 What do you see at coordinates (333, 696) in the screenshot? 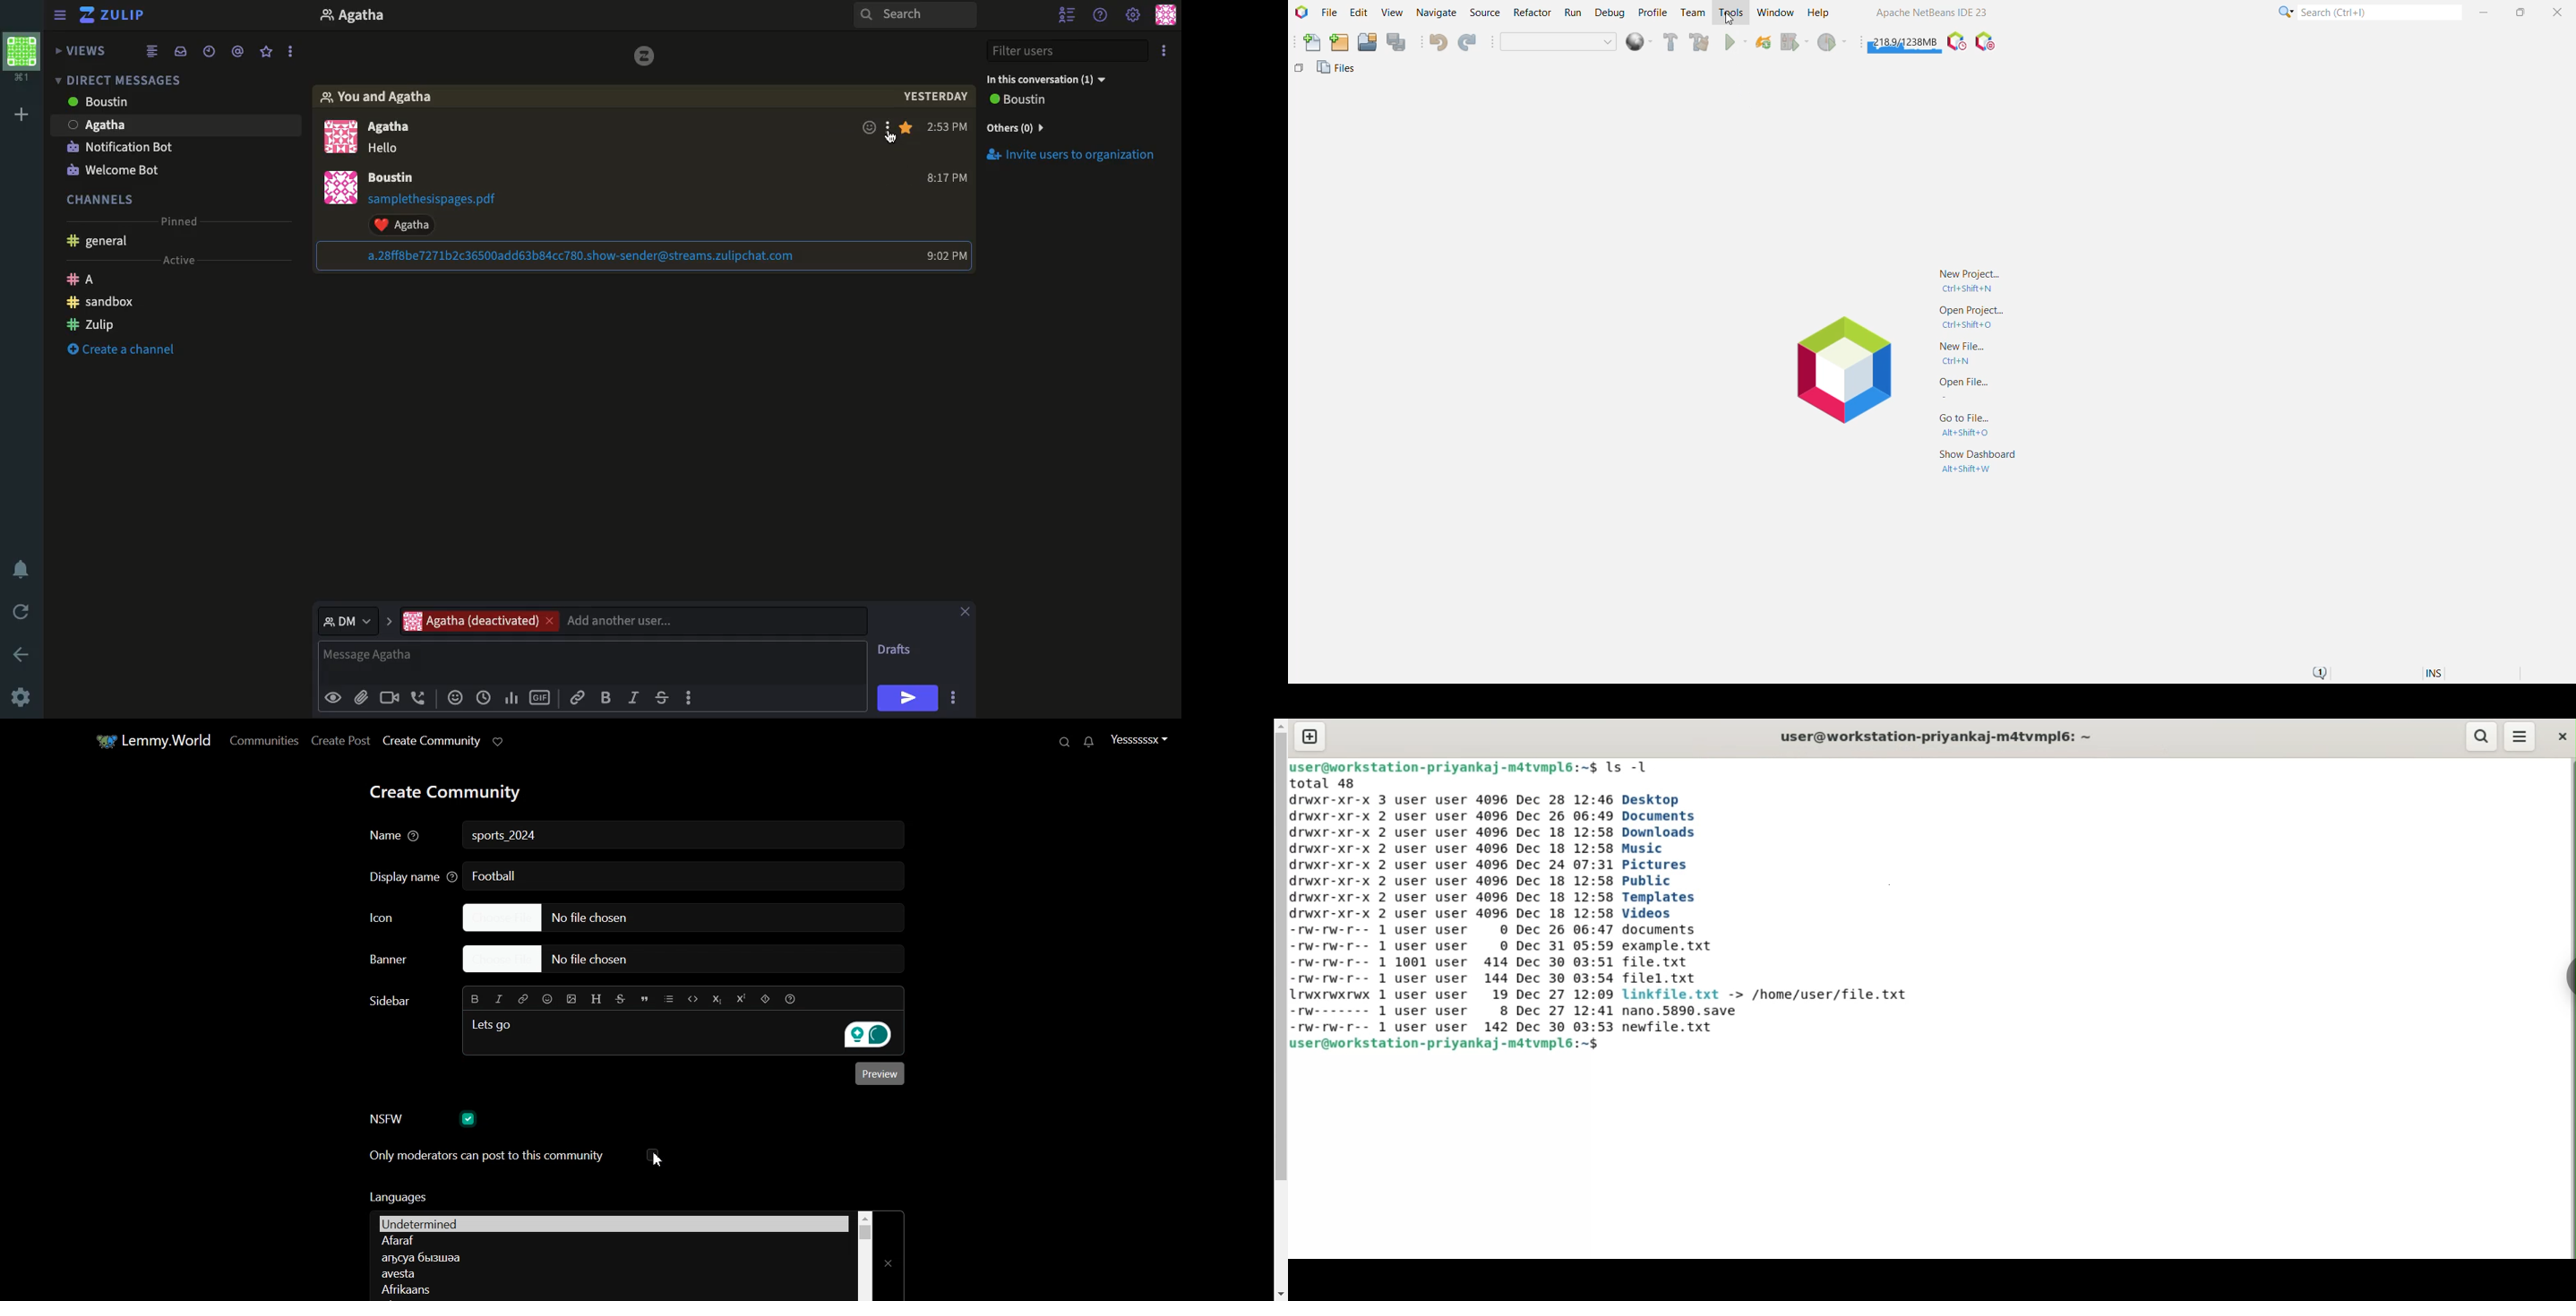
I see `Preview` at bounding box center [333, 696].